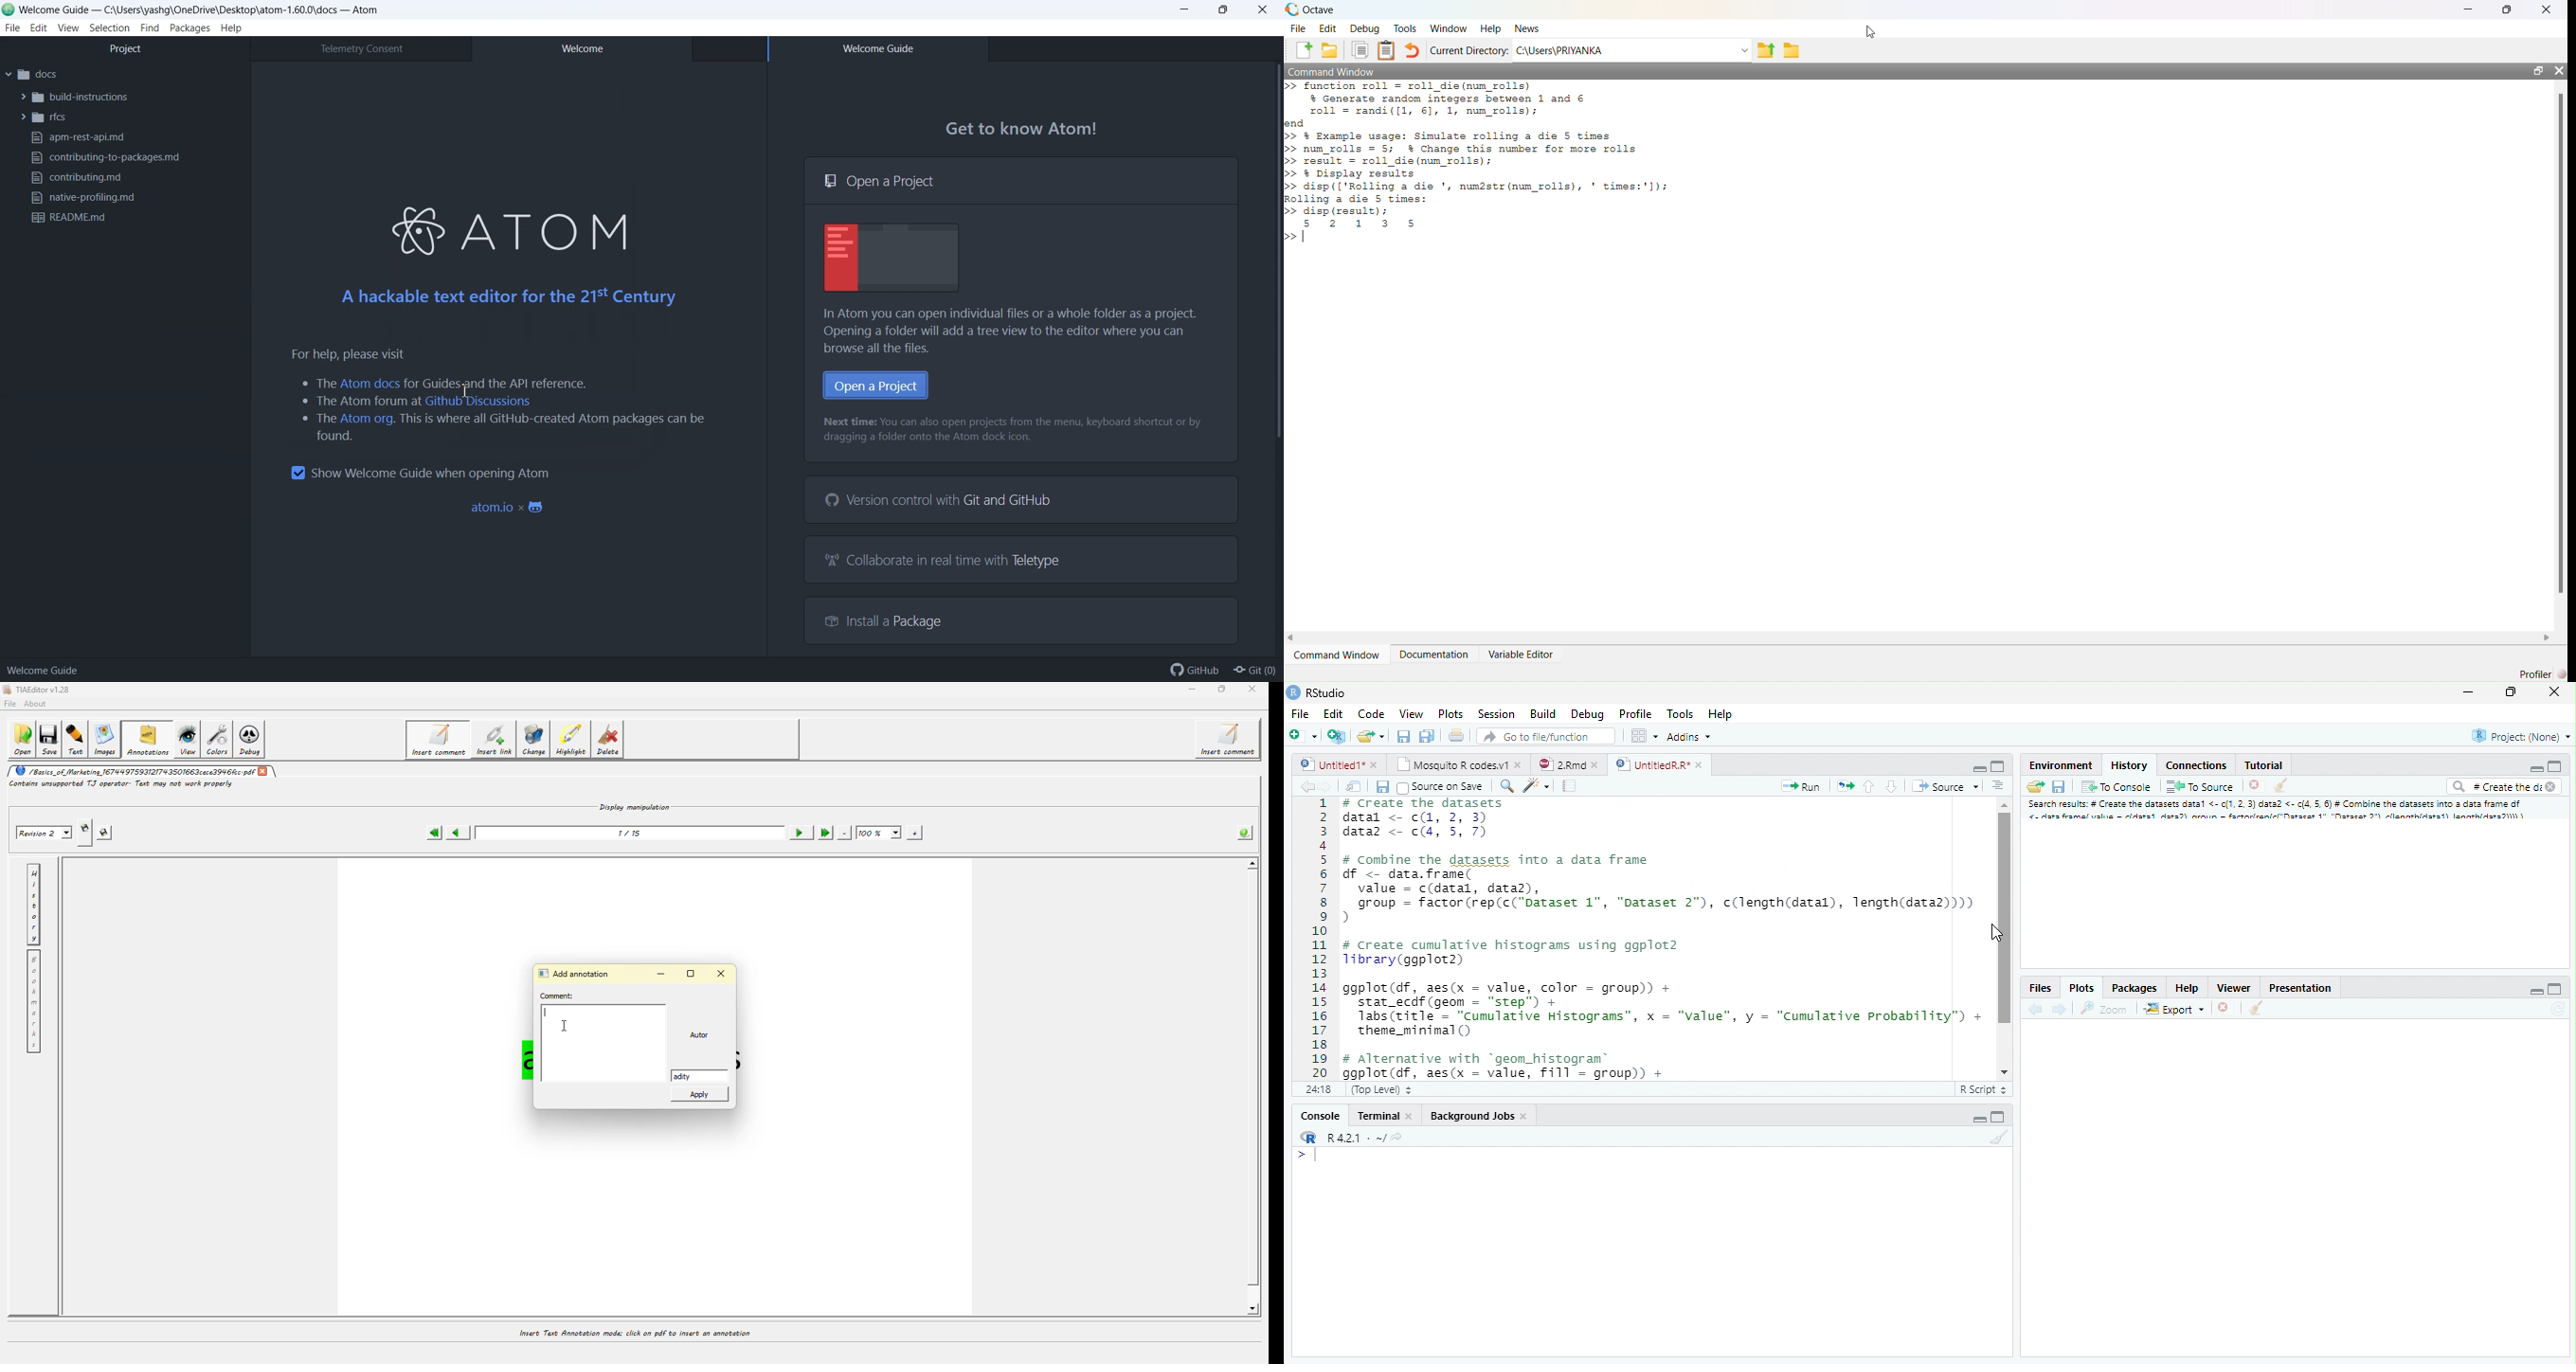 The height and width of the screenshot is (1372, 2576). Describe the element at coordinates (1300, 789) in the screenshot. I see `Back` at that location.